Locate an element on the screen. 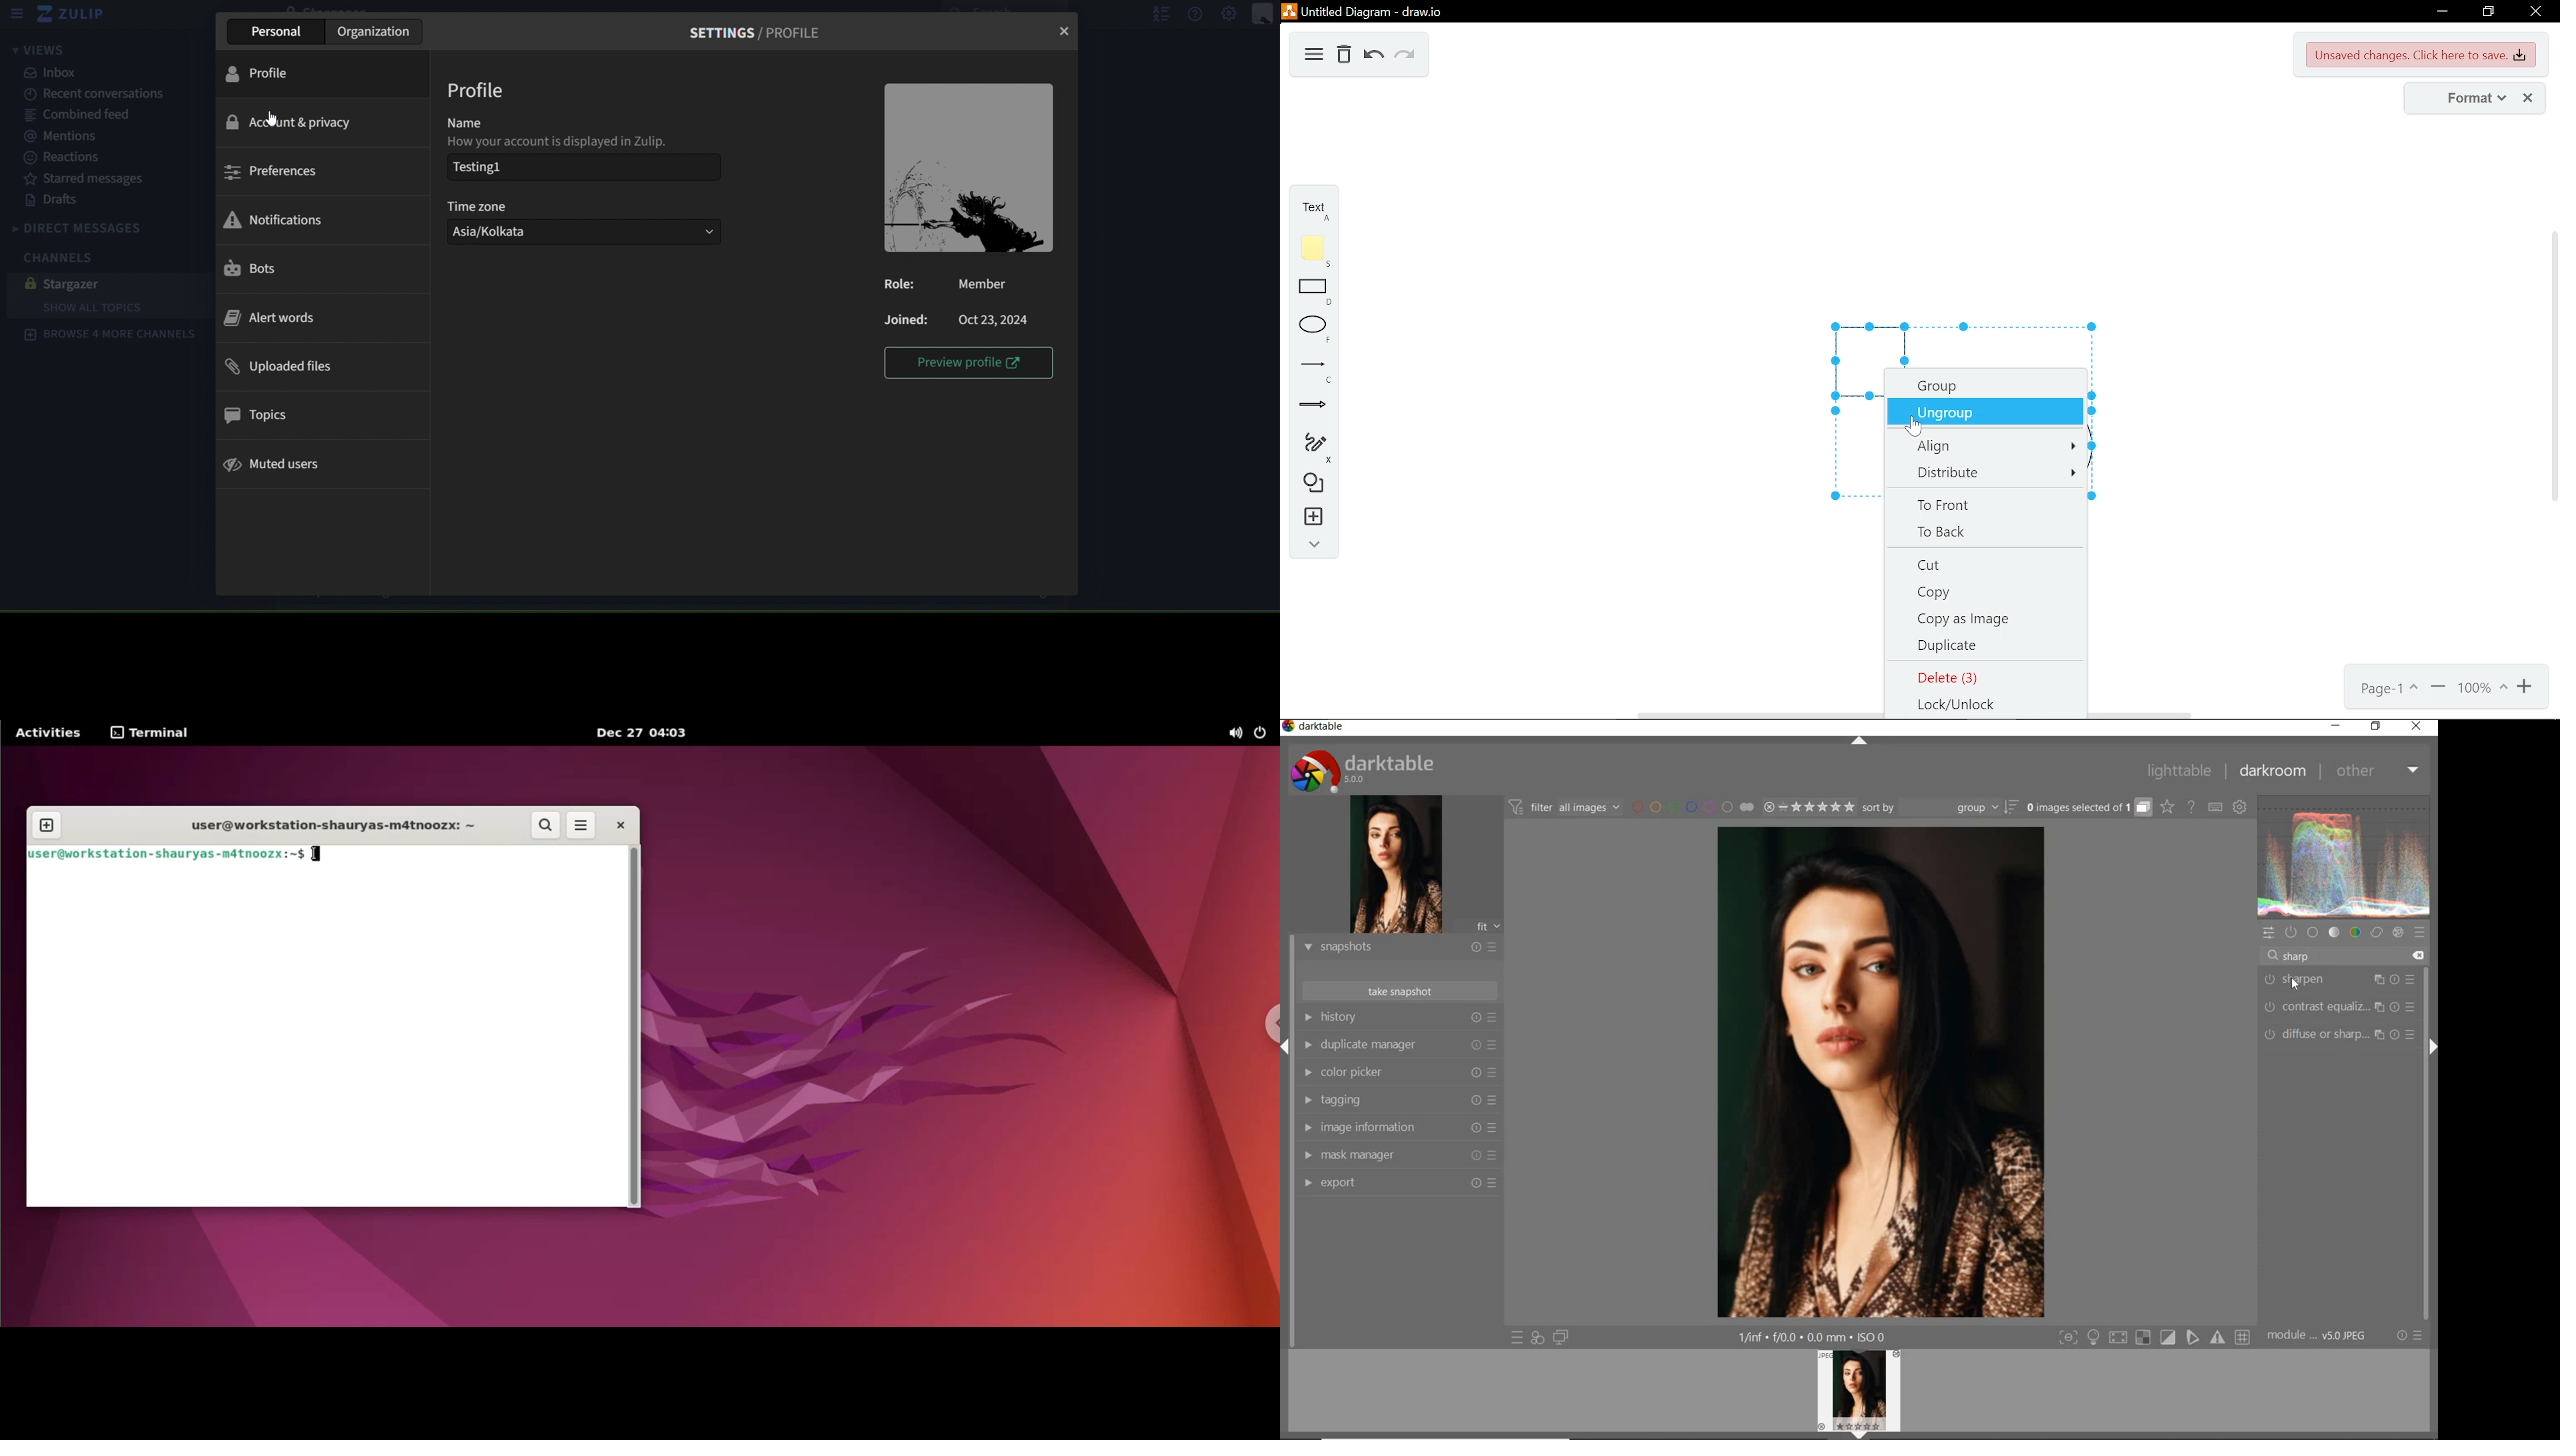 The width and height of the screenshot is (2576, 1456). to back is located at coordinates (1991, 533).